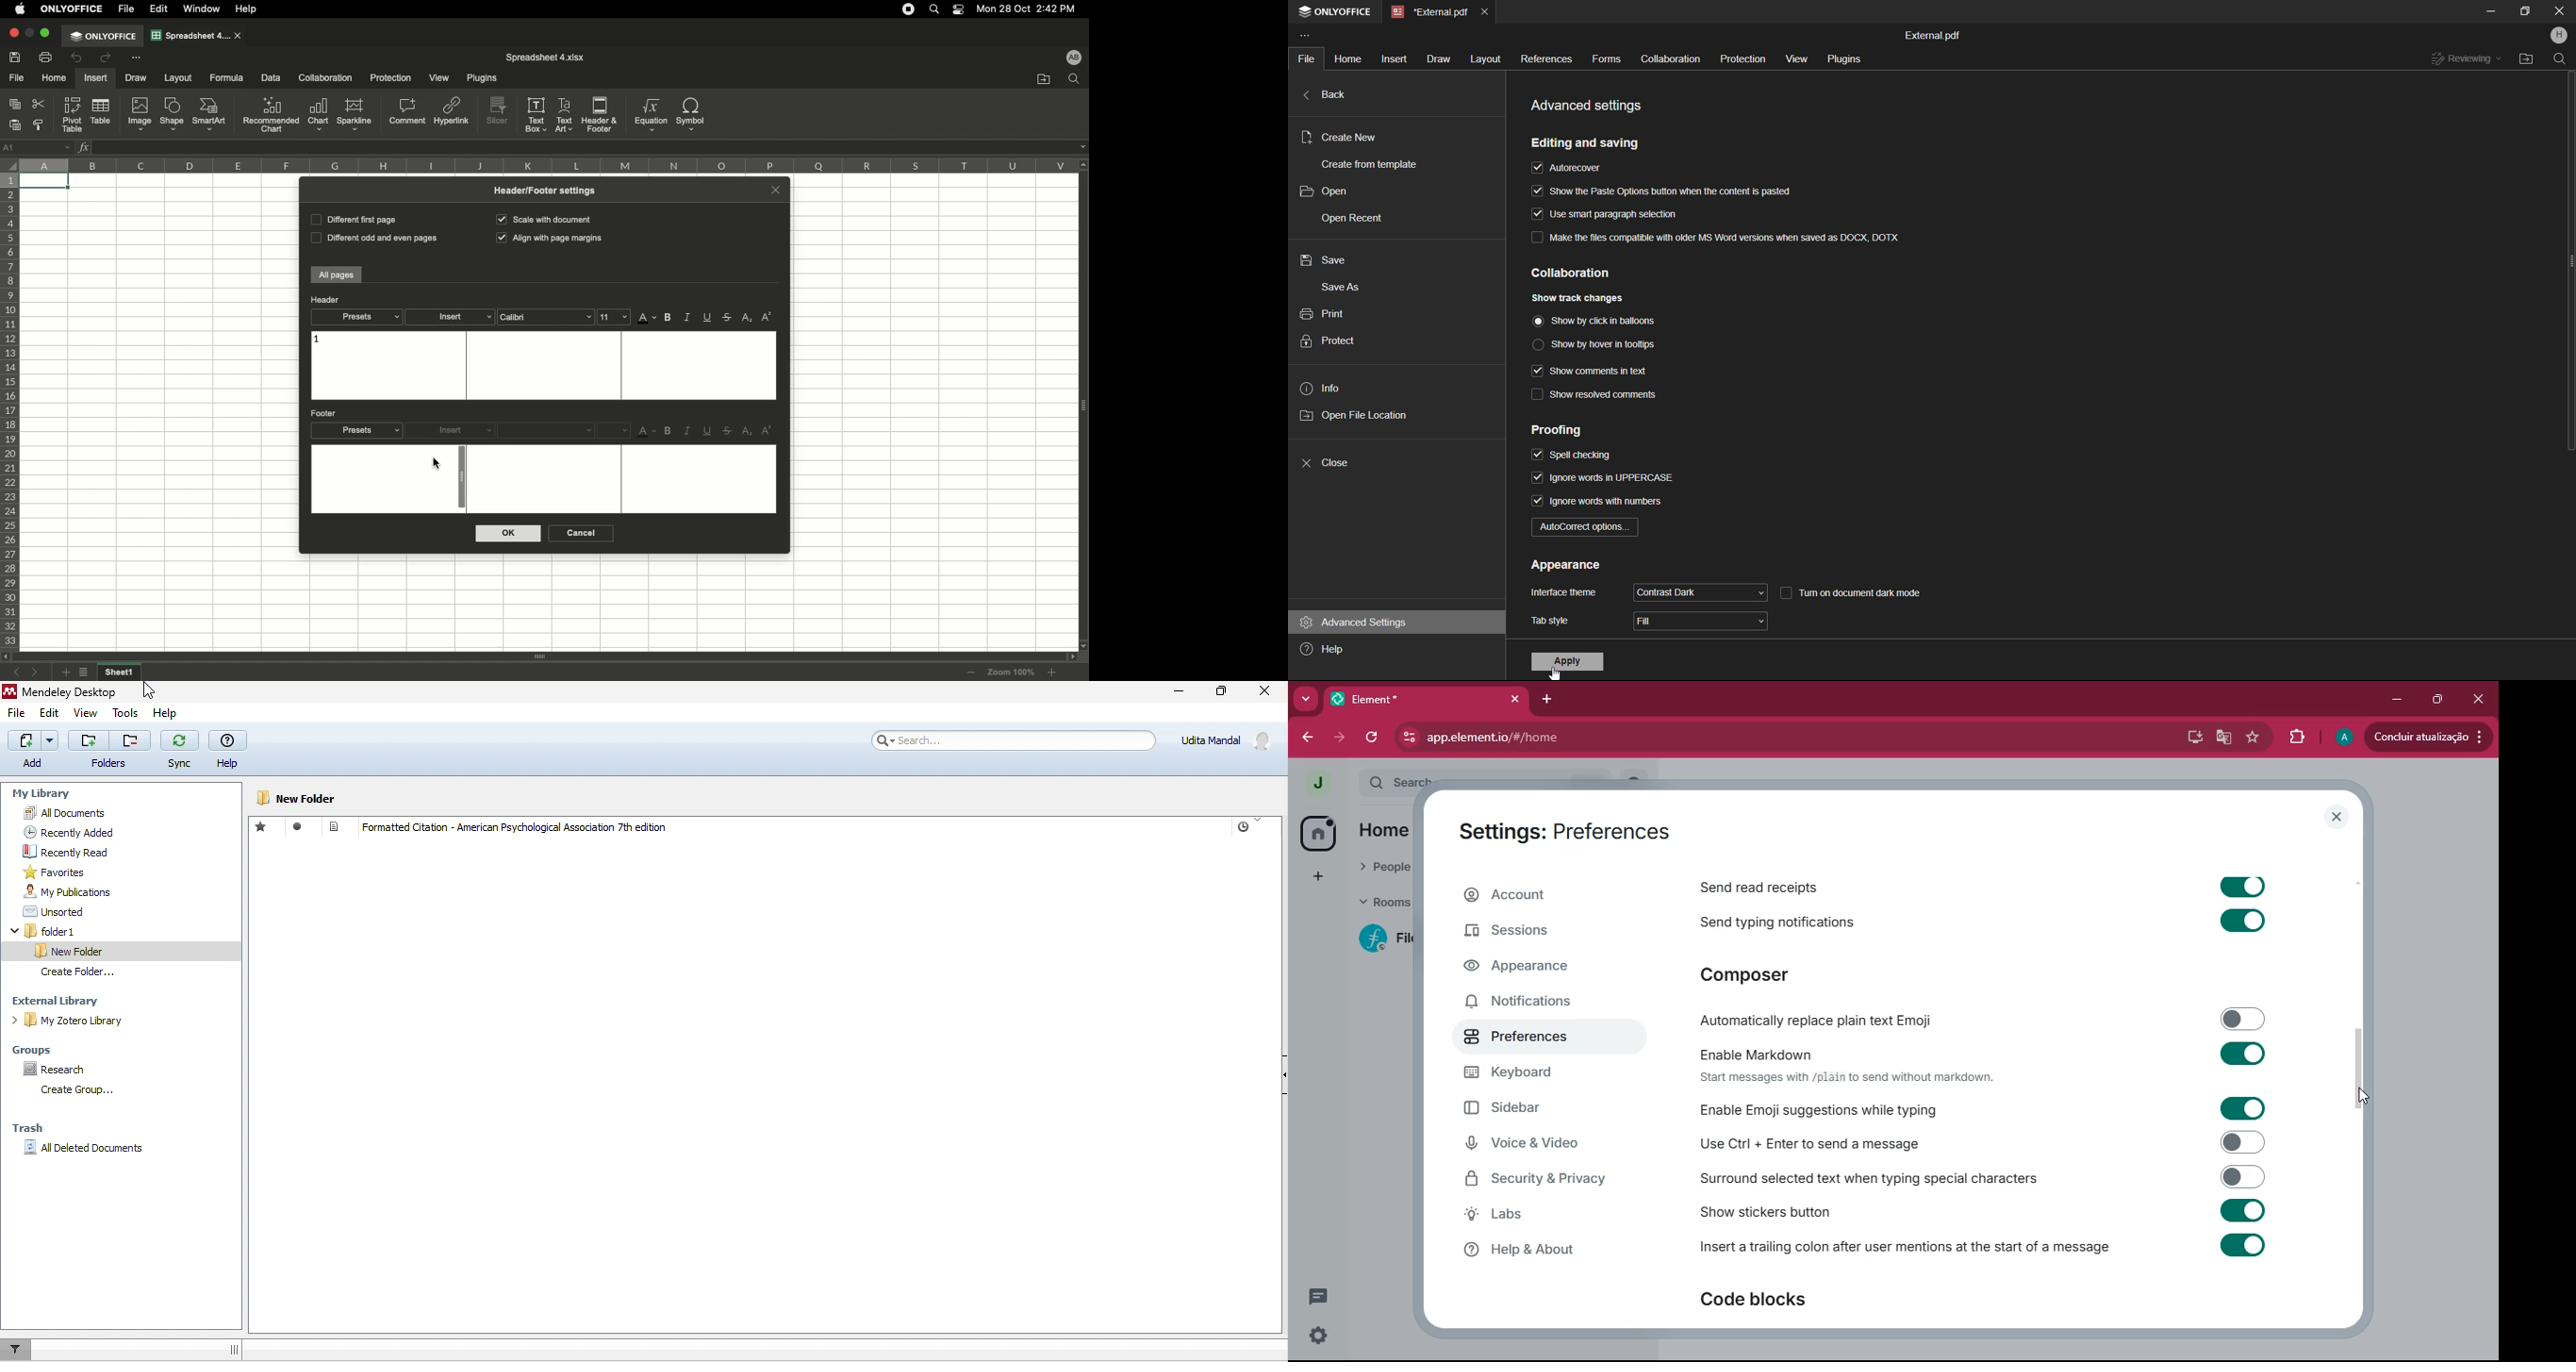 This screenshot has height=1372, width=2576. I want to click on read/ unread, so click(300, 829).